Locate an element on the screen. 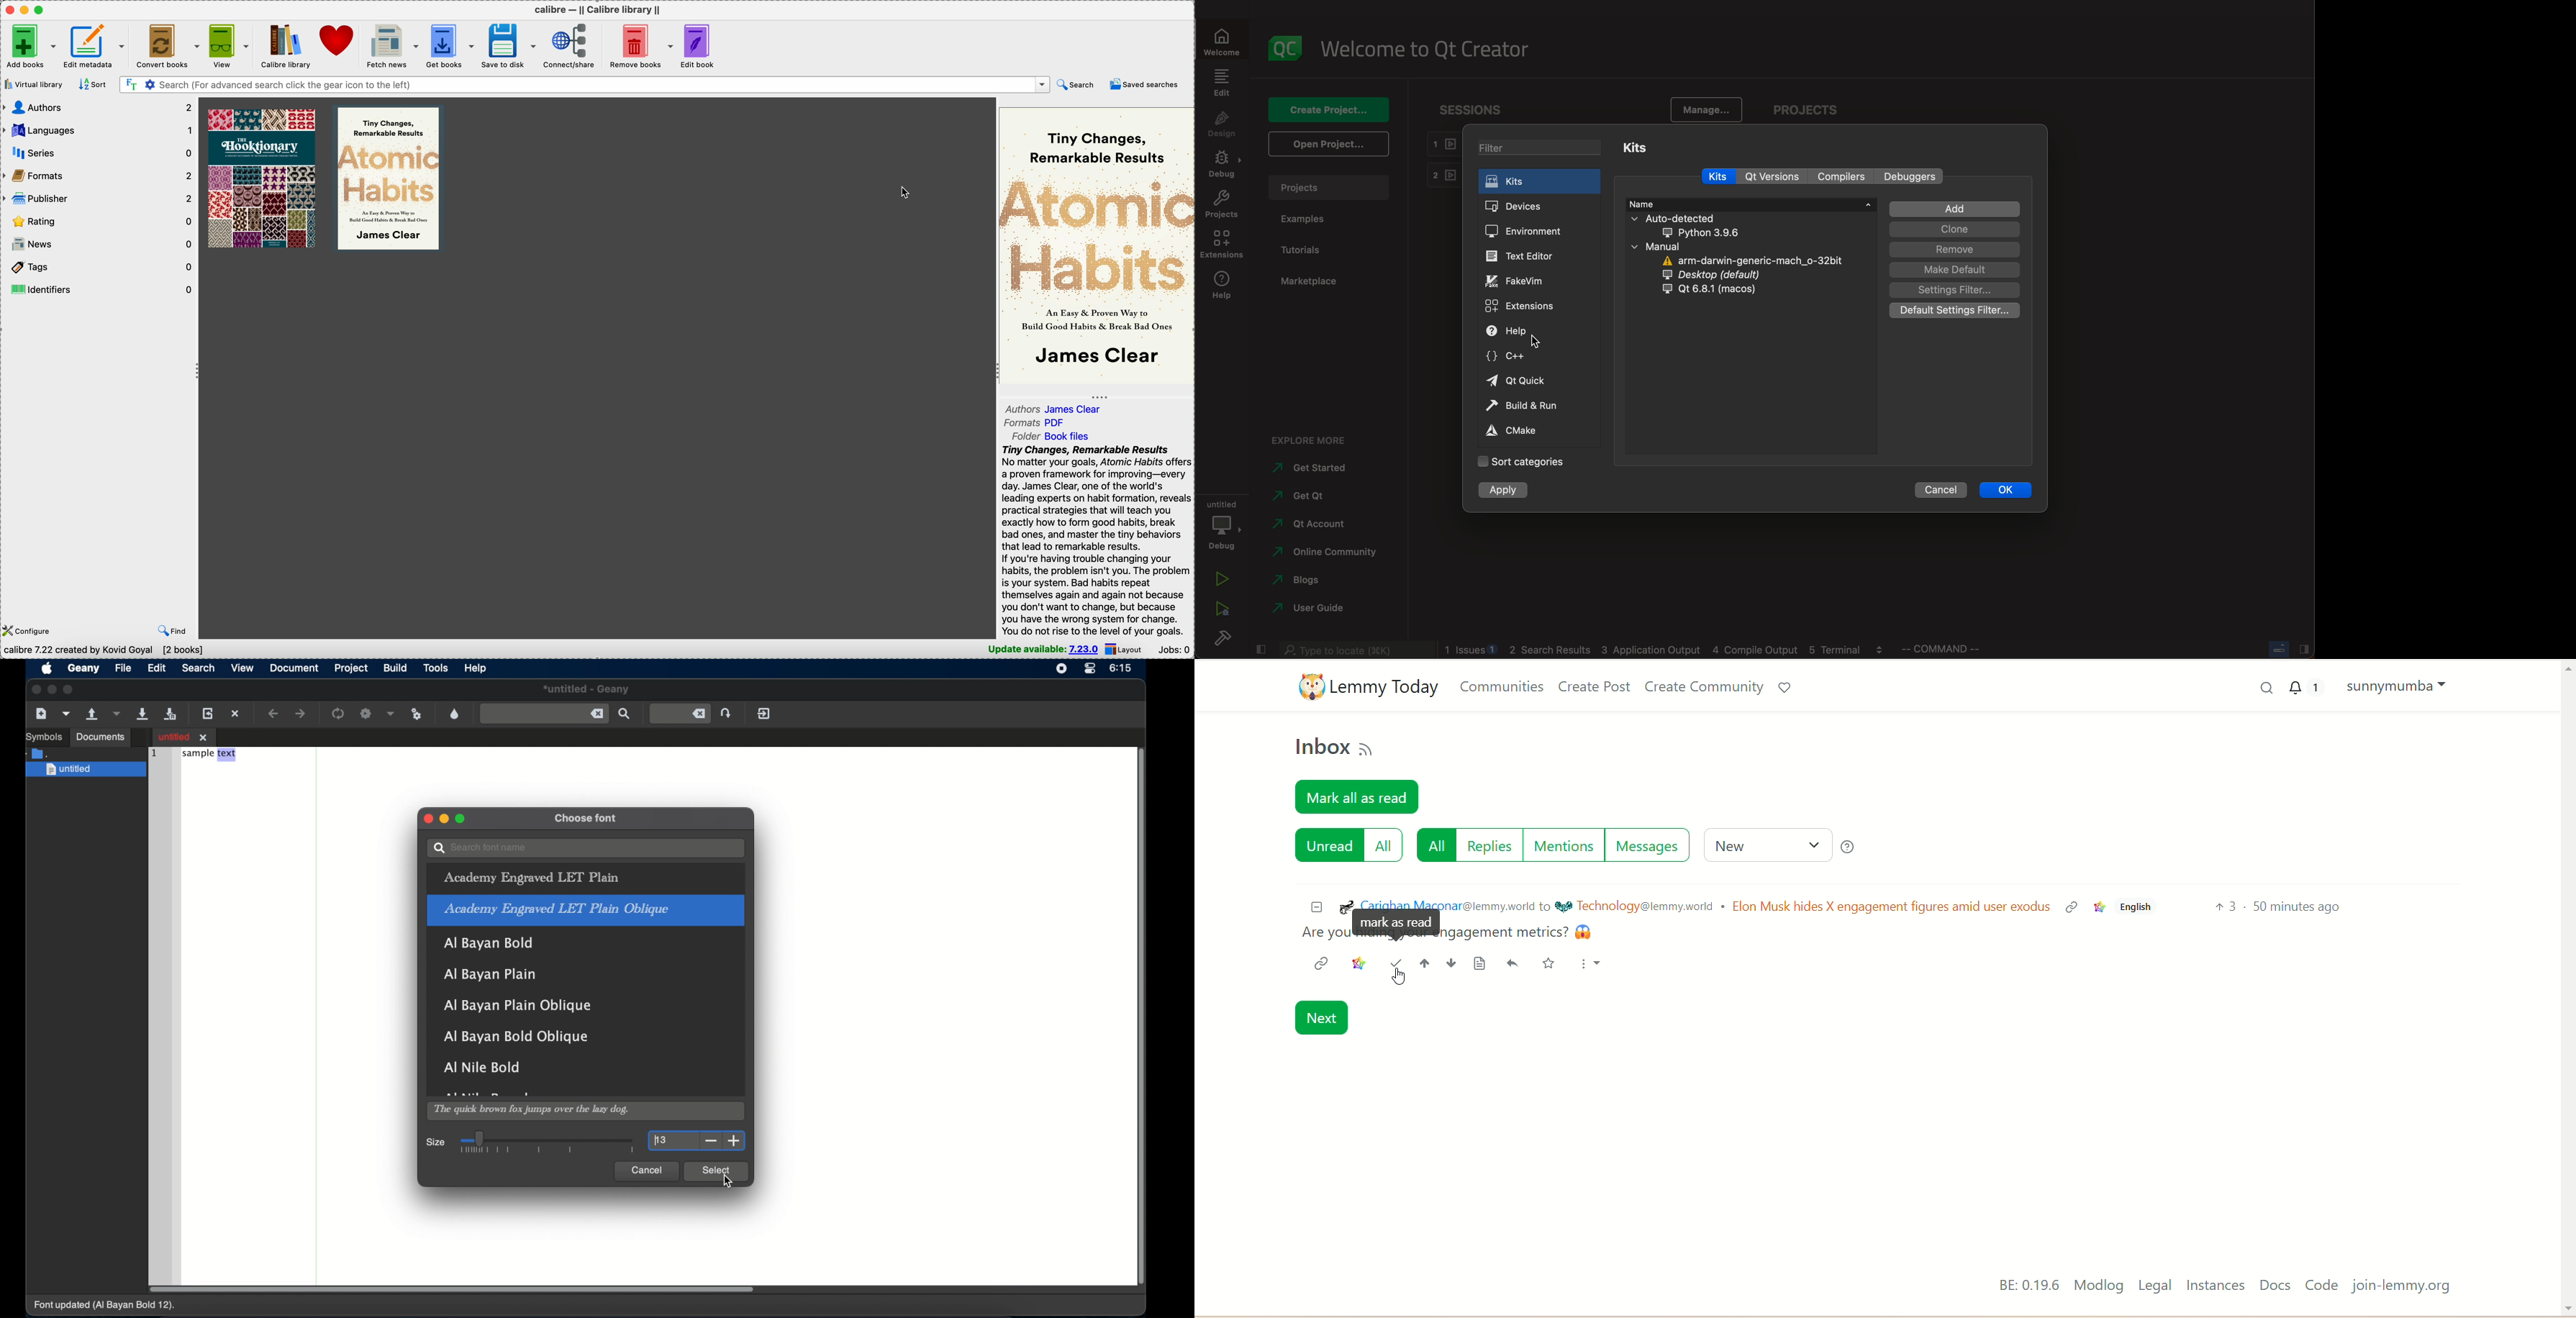  qt is located at coordinates (1526, 381).